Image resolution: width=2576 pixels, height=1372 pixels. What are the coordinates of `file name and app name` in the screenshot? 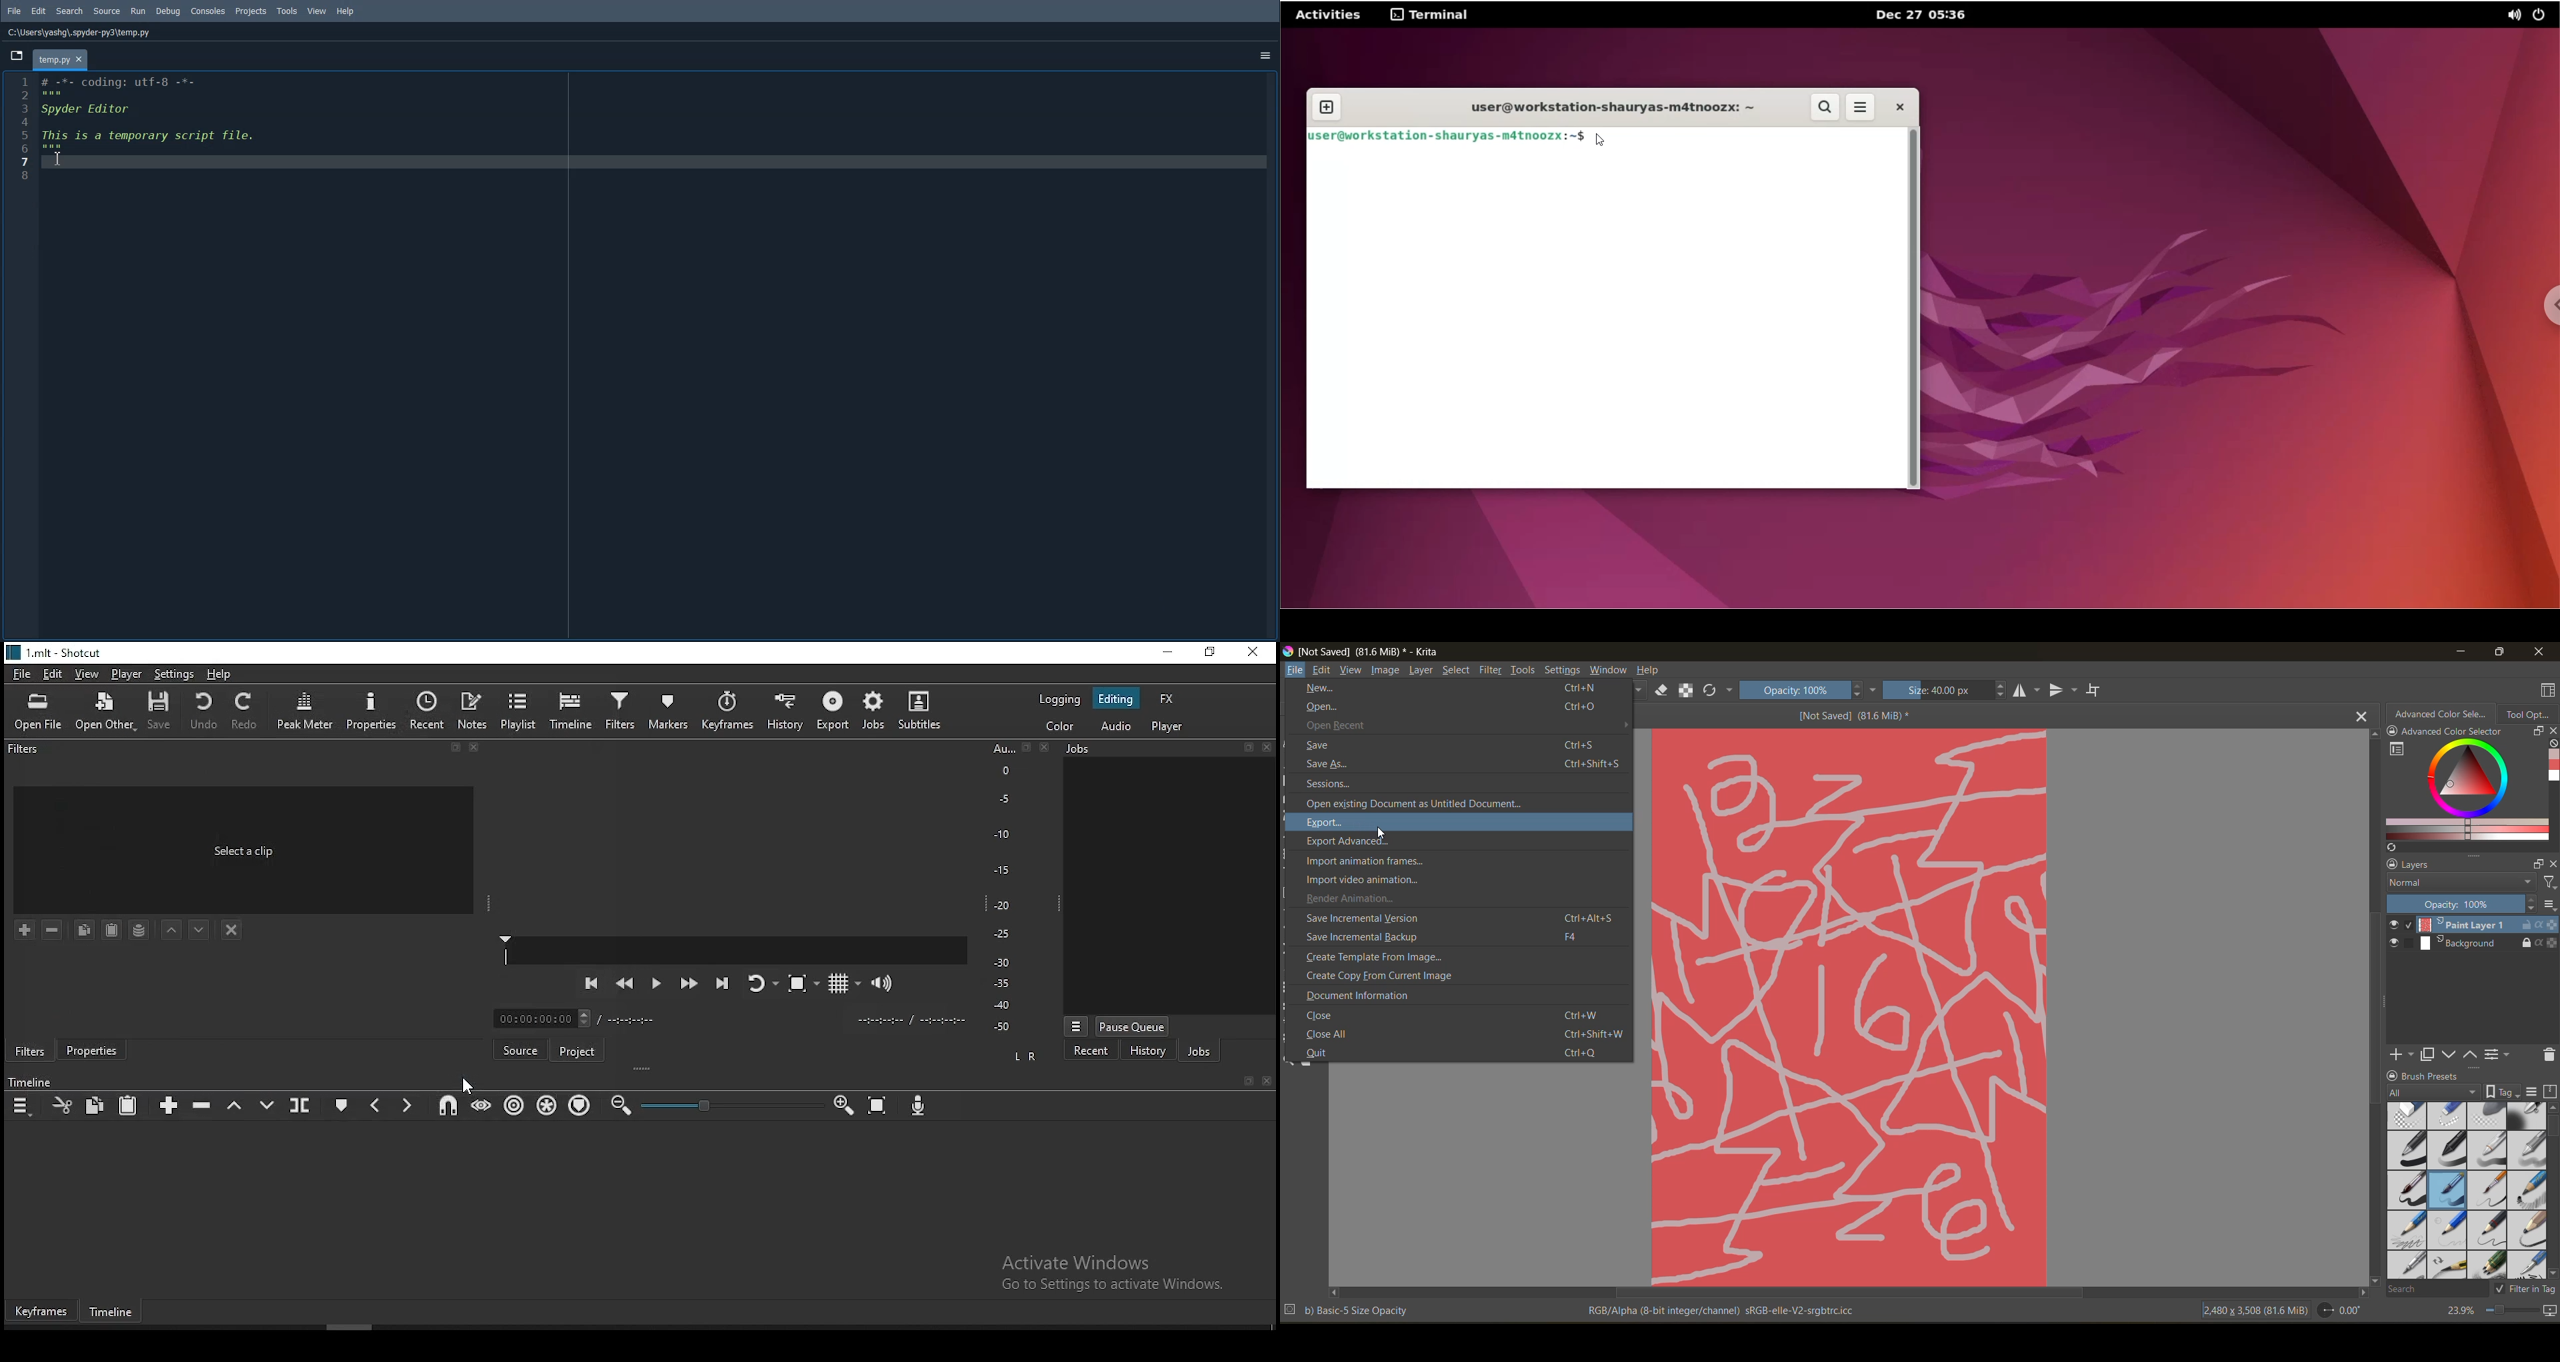 It's located at (1365, 650).